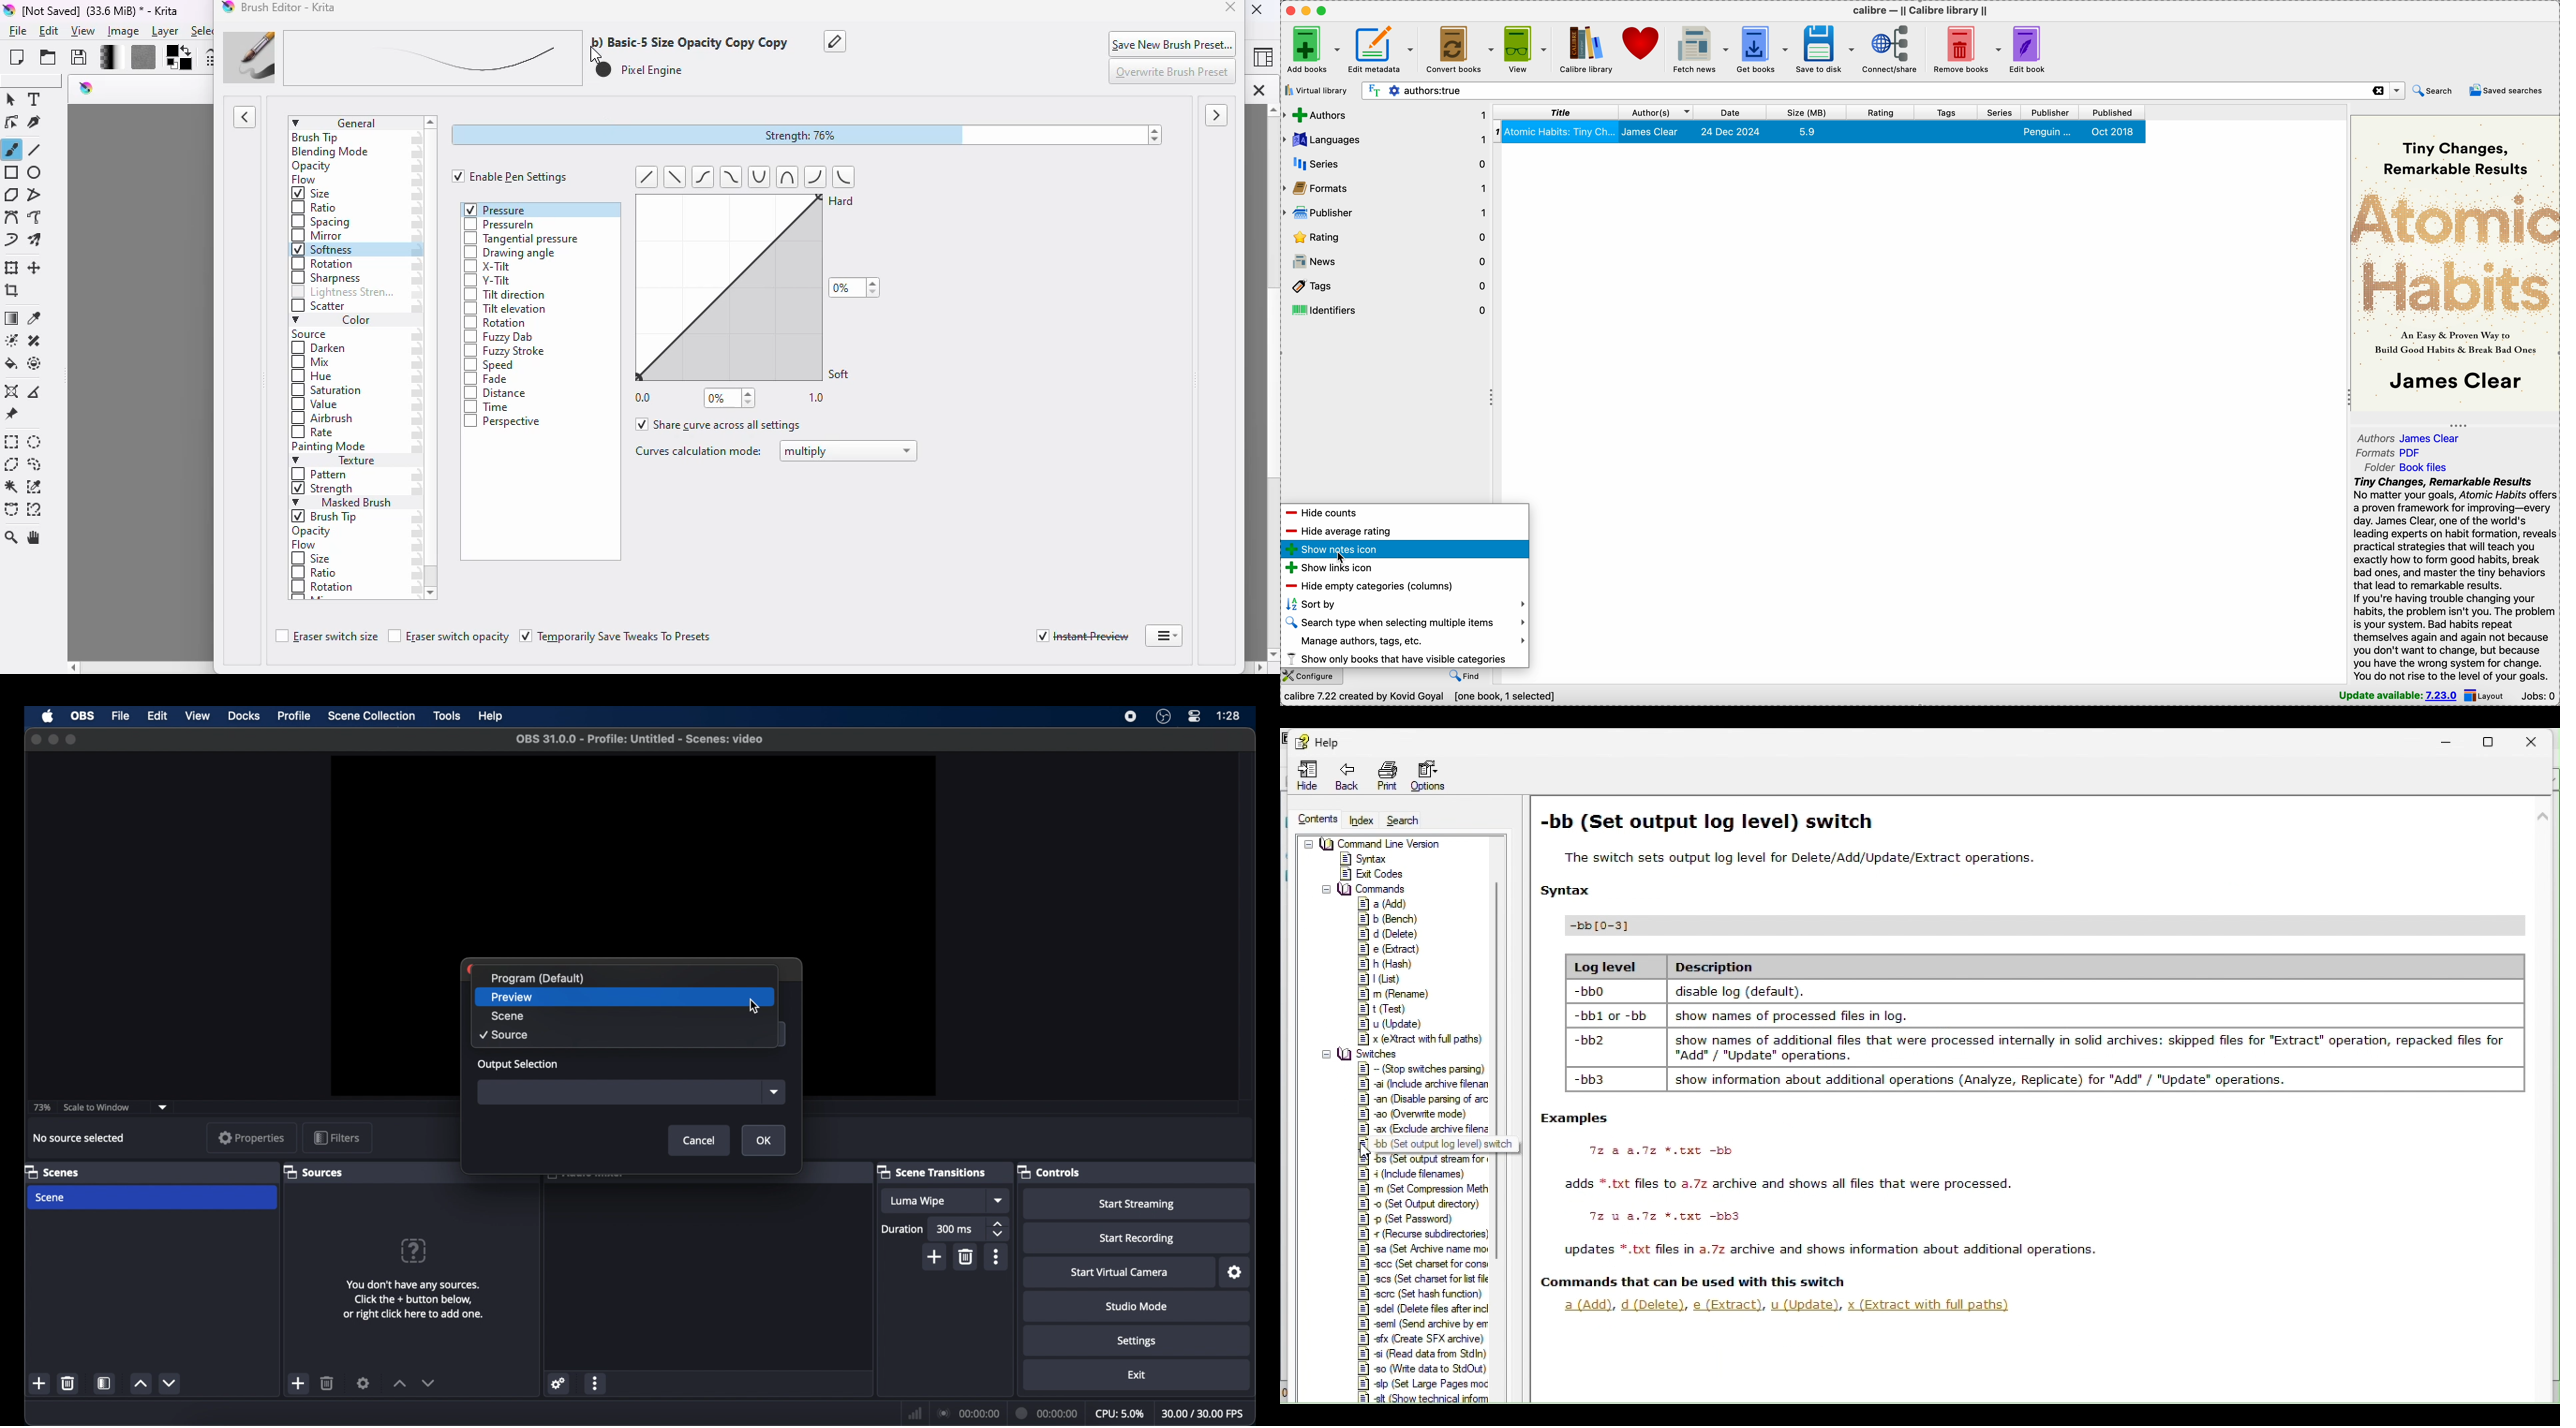  I want to click on delete, so click(69, 1384).